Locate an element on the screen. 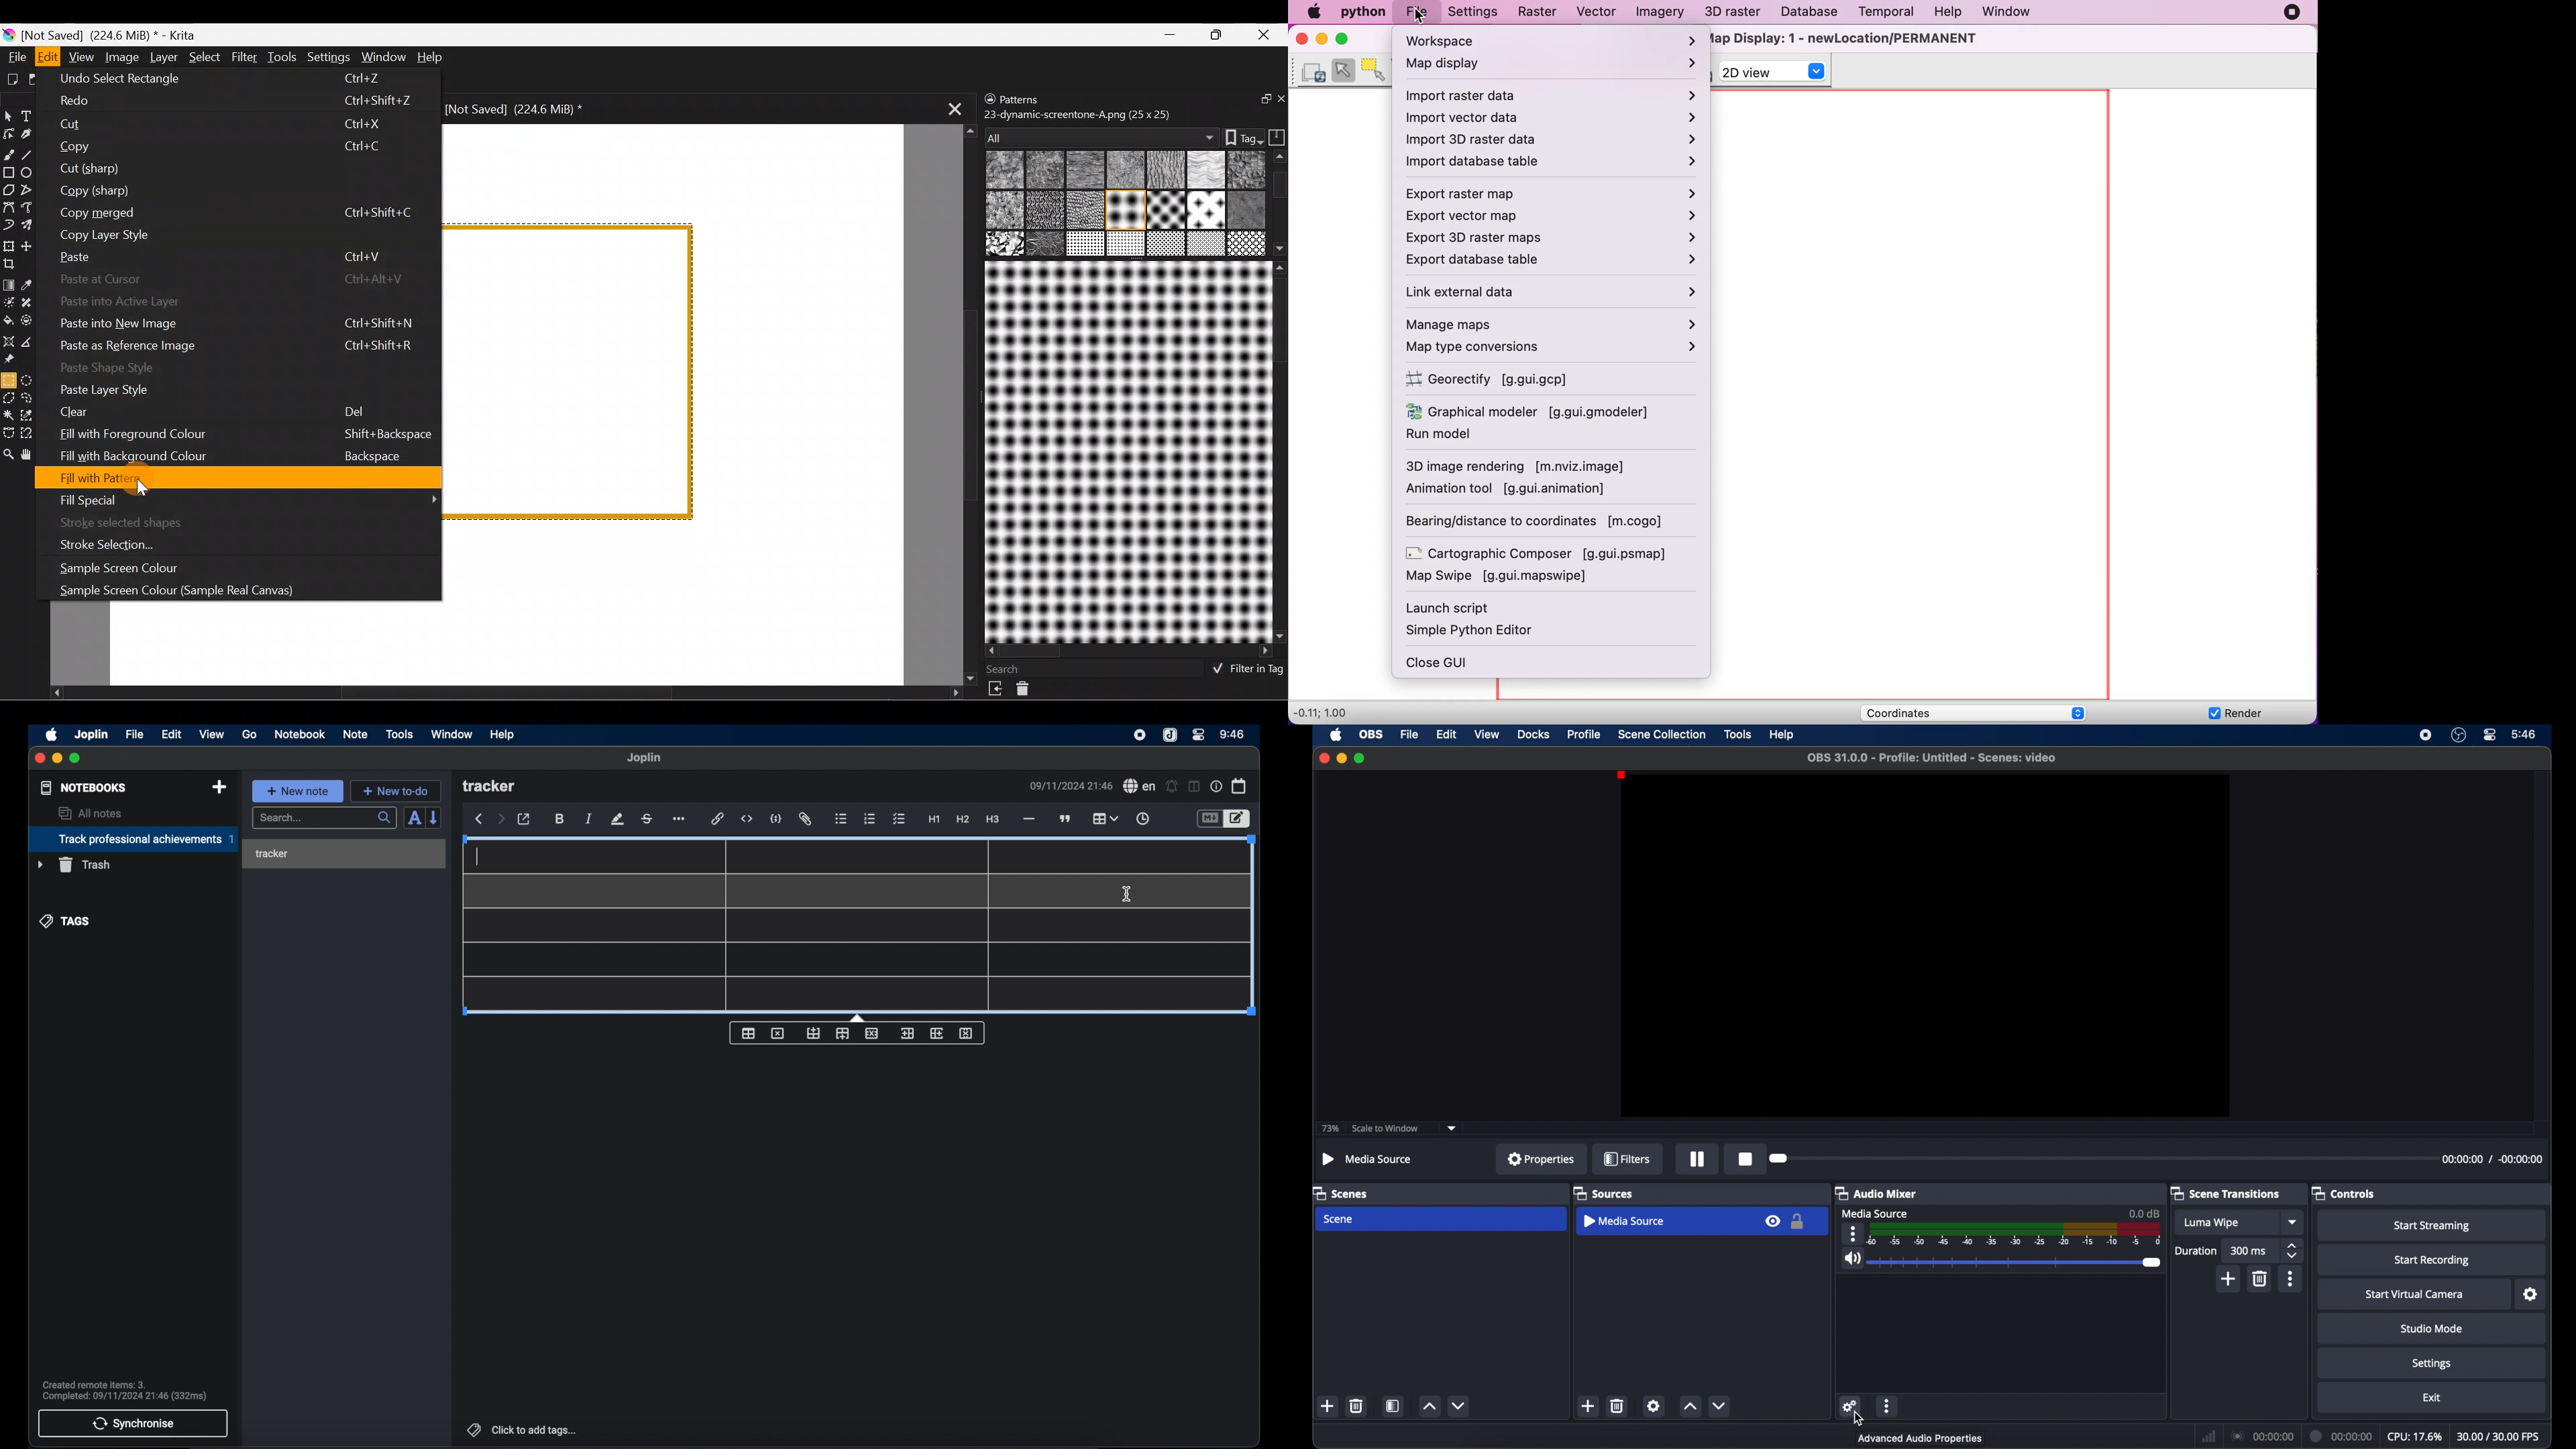 The image size is (2576, 1456). hyperlink is located at coordinates (718, 819).